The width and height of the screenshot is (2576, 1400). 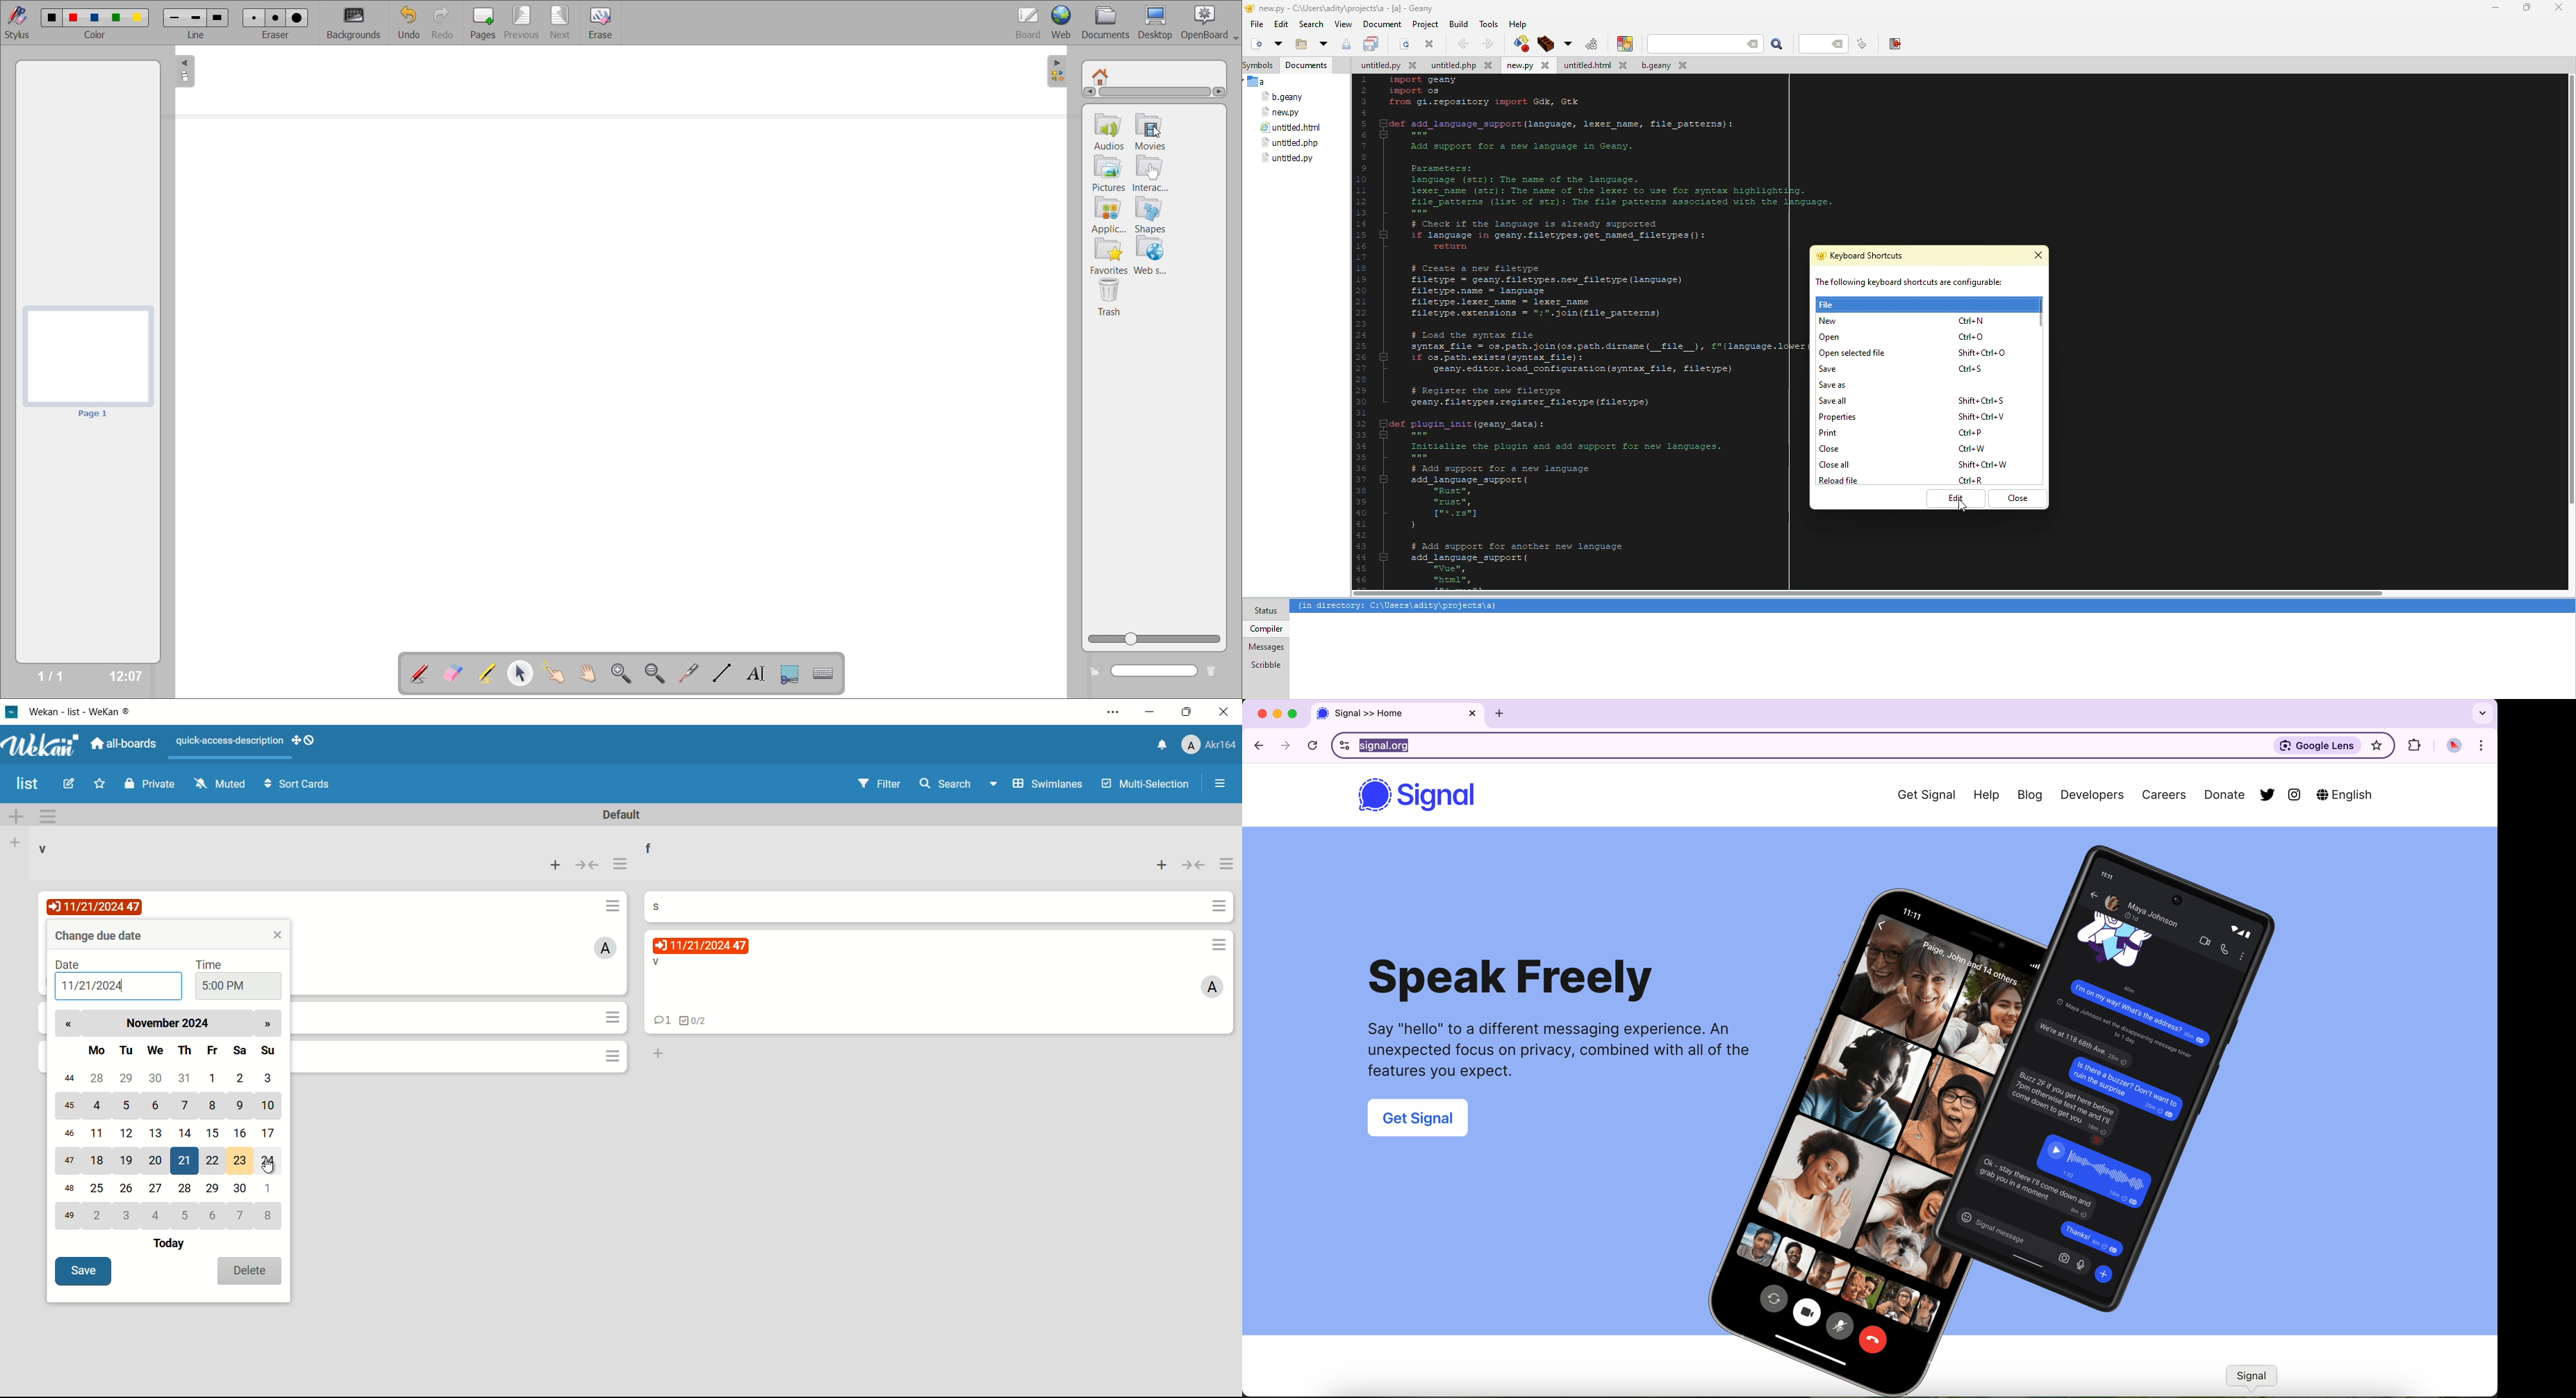 What do you see at coordinates (280, 1169) in the screenshot?
I see `cursor` at bounding box center [280, 1169].